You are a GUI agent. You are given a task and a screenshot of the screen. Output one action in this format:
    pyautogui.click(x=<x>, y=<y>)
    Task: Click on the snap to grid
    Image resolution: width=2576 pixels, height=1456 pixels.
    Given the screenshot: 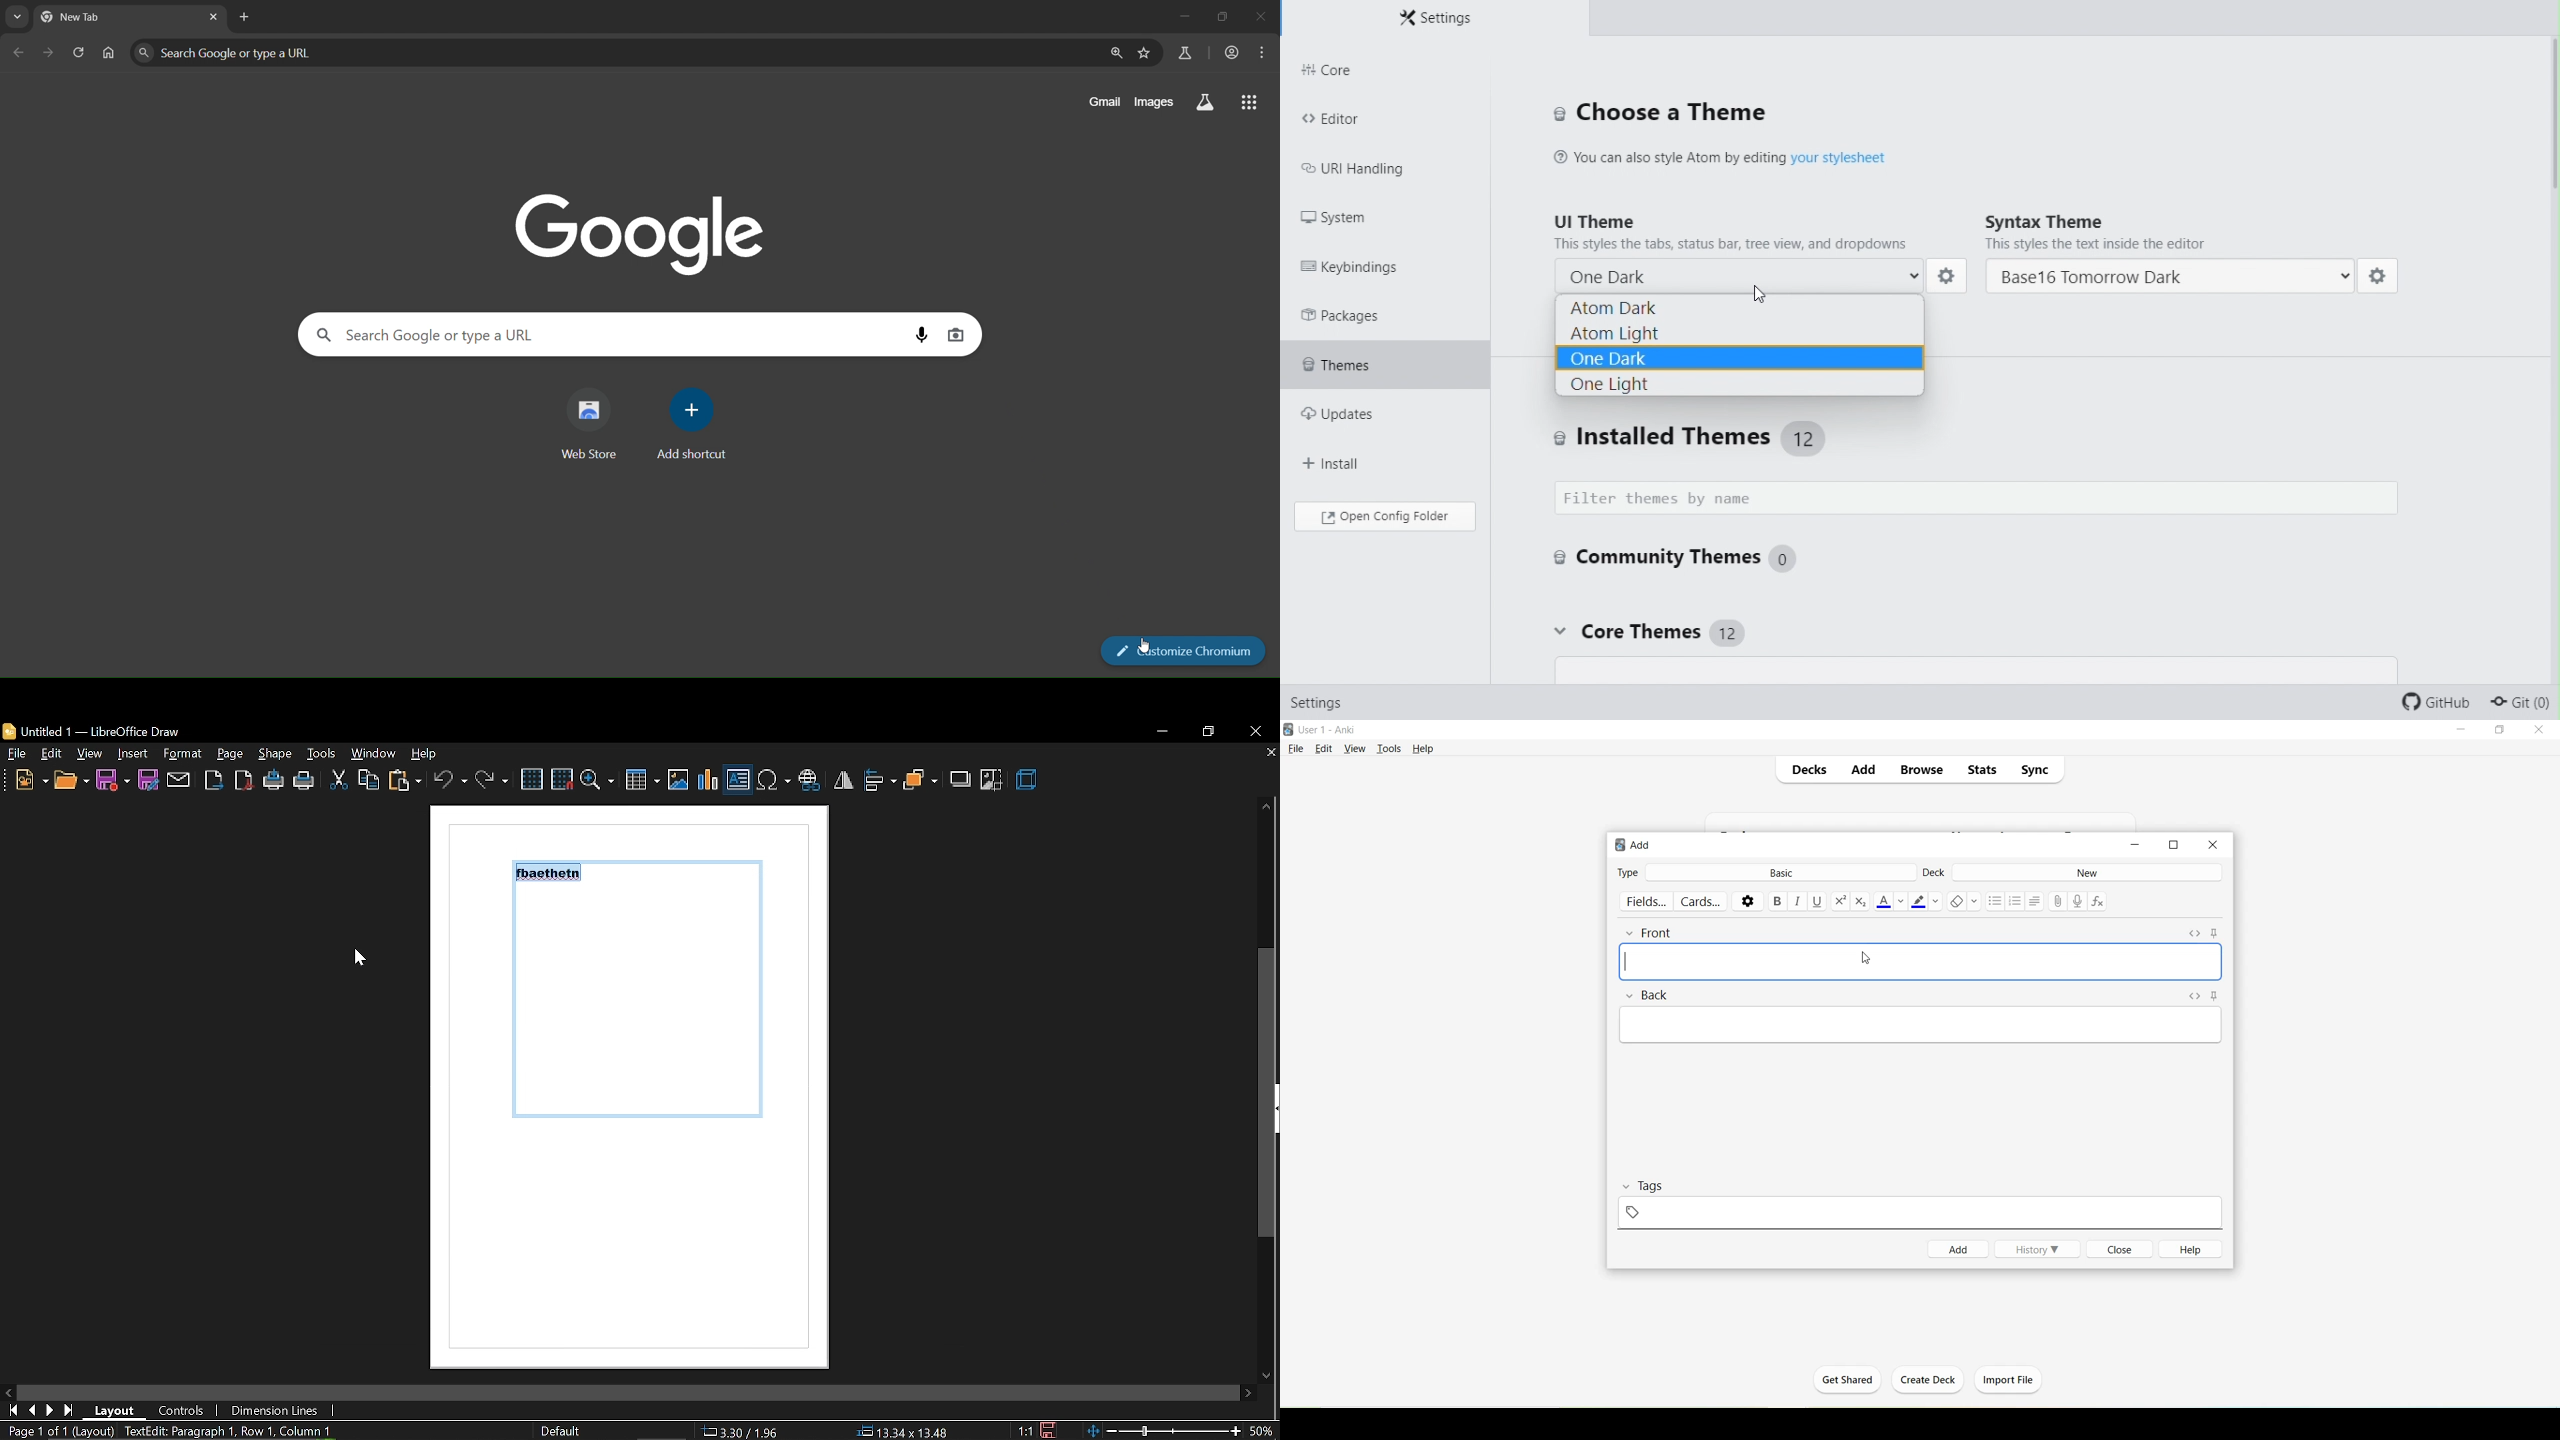 What is the action you would take?
    pyautogui.click(x=562, y=778)
    